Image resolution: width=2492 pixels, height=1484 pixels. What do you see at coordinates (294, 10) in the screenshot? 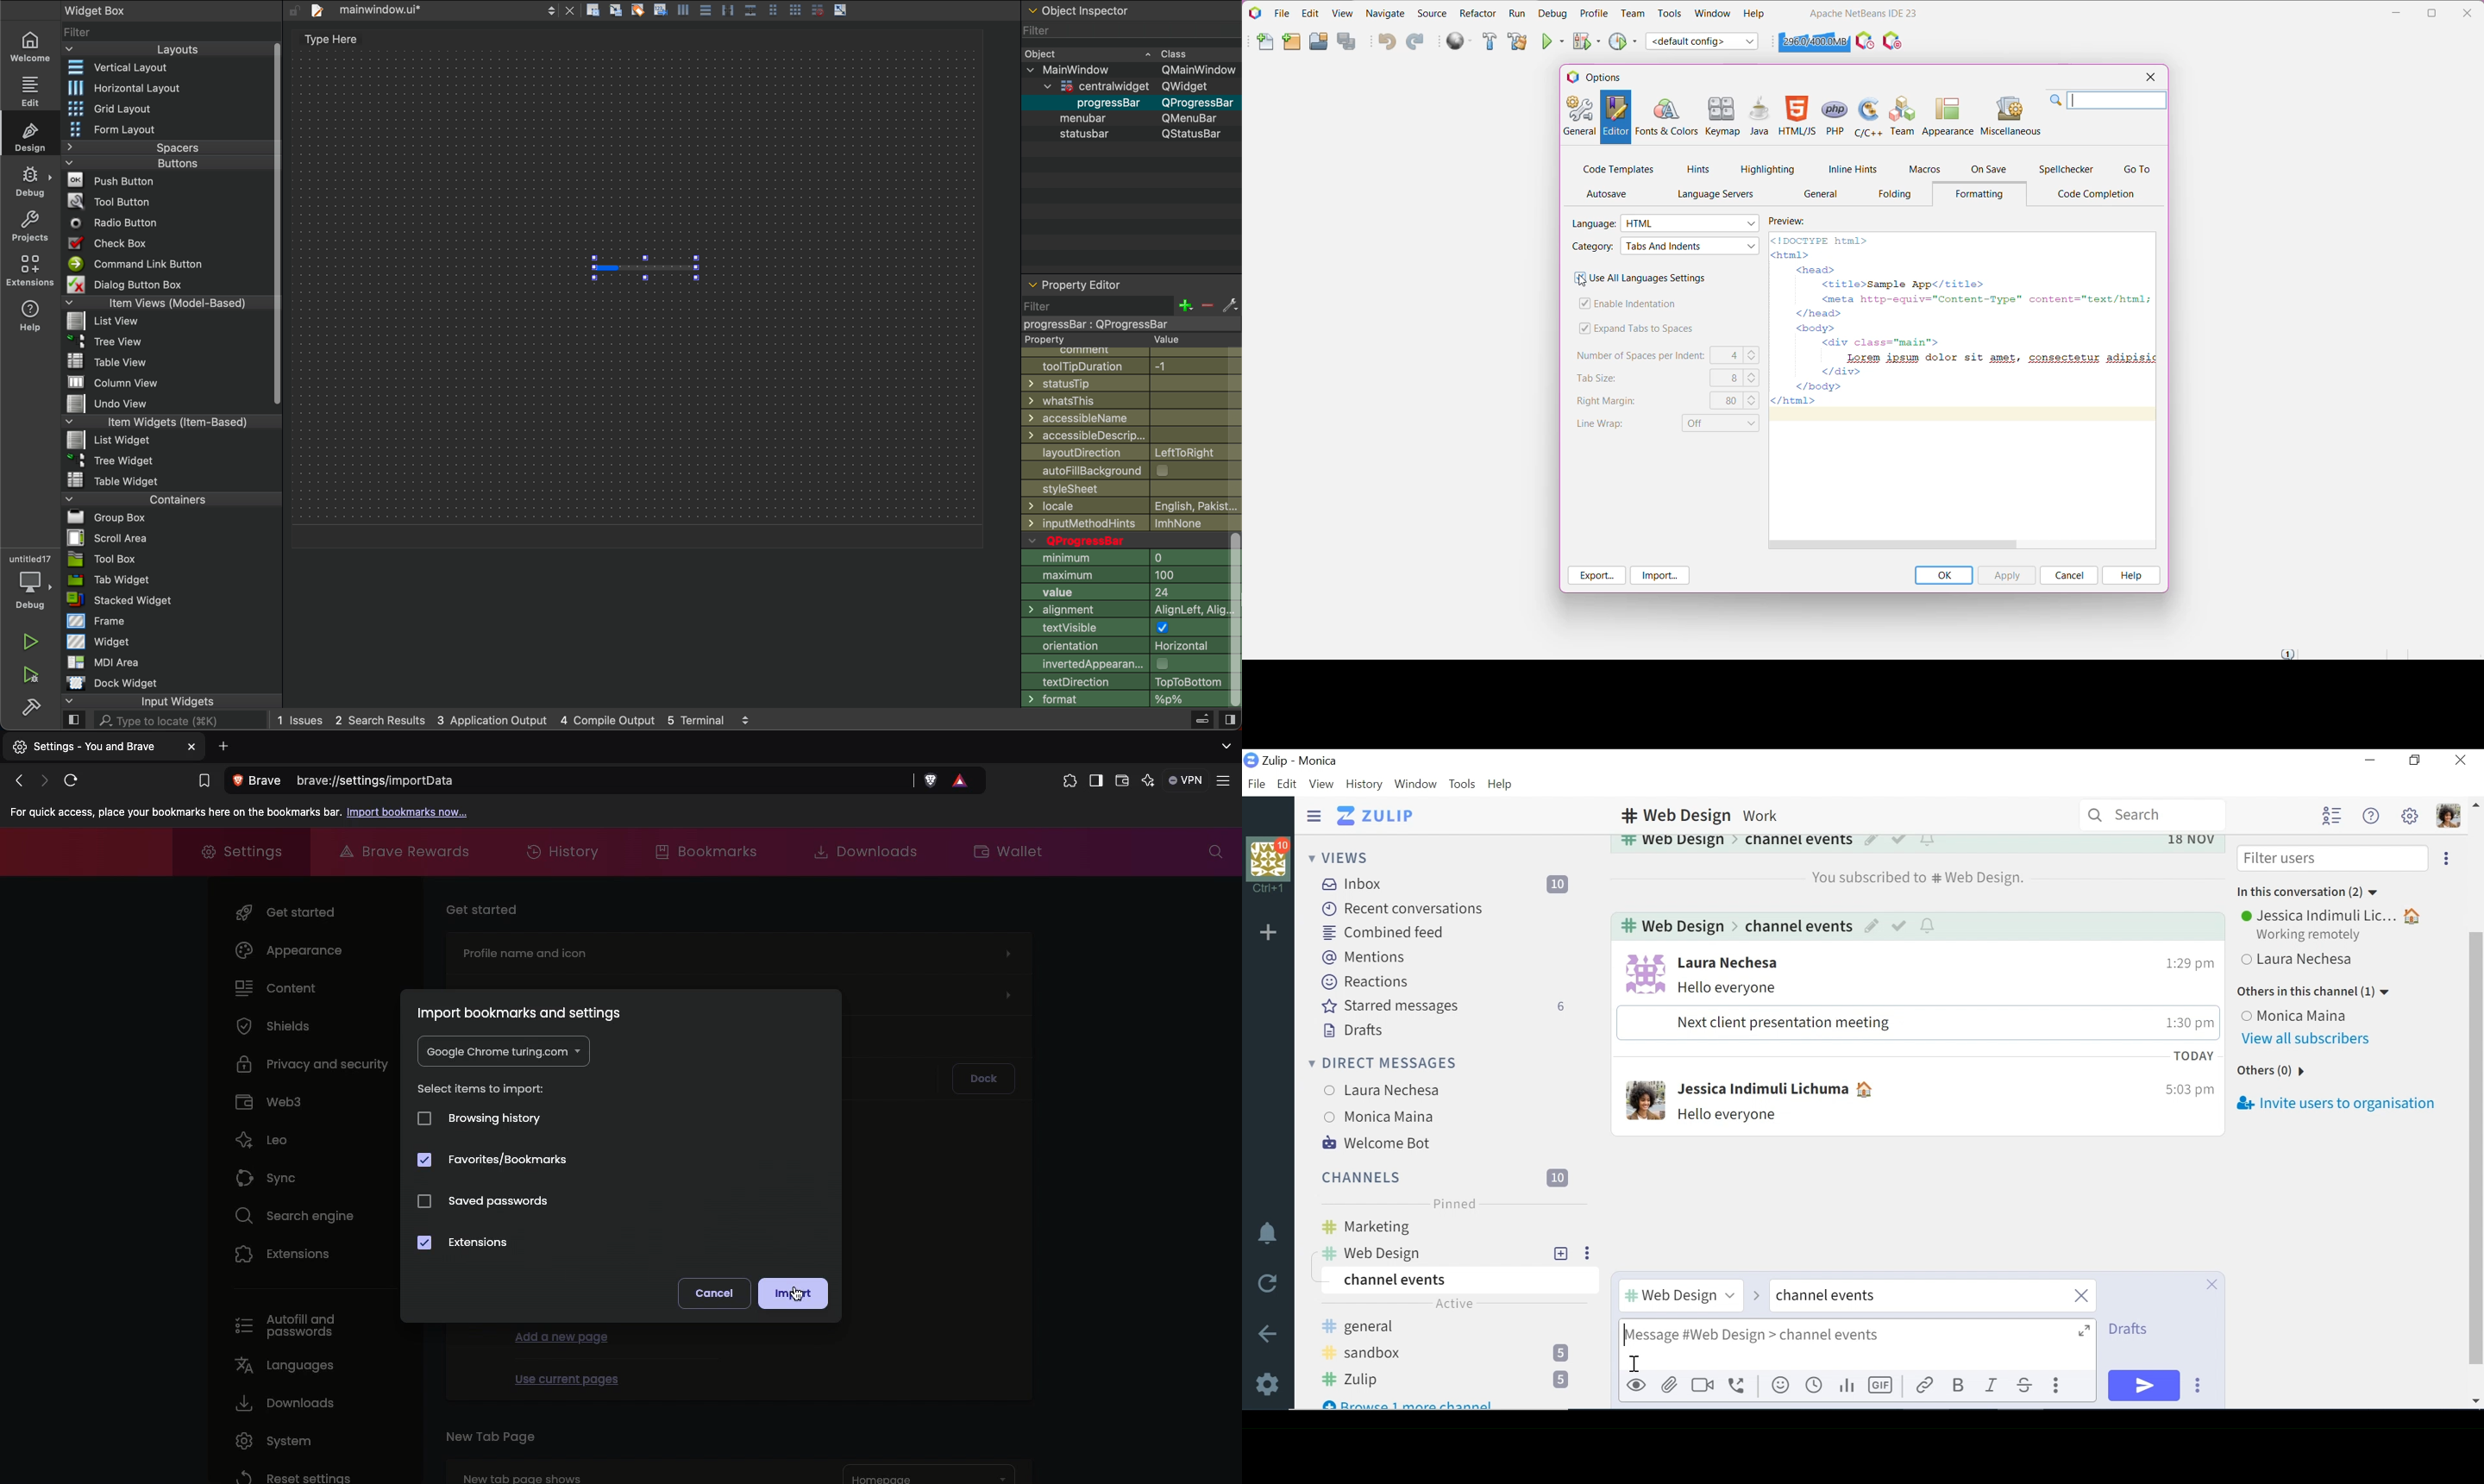
I see `unlock` at bounding box center [294, 10].